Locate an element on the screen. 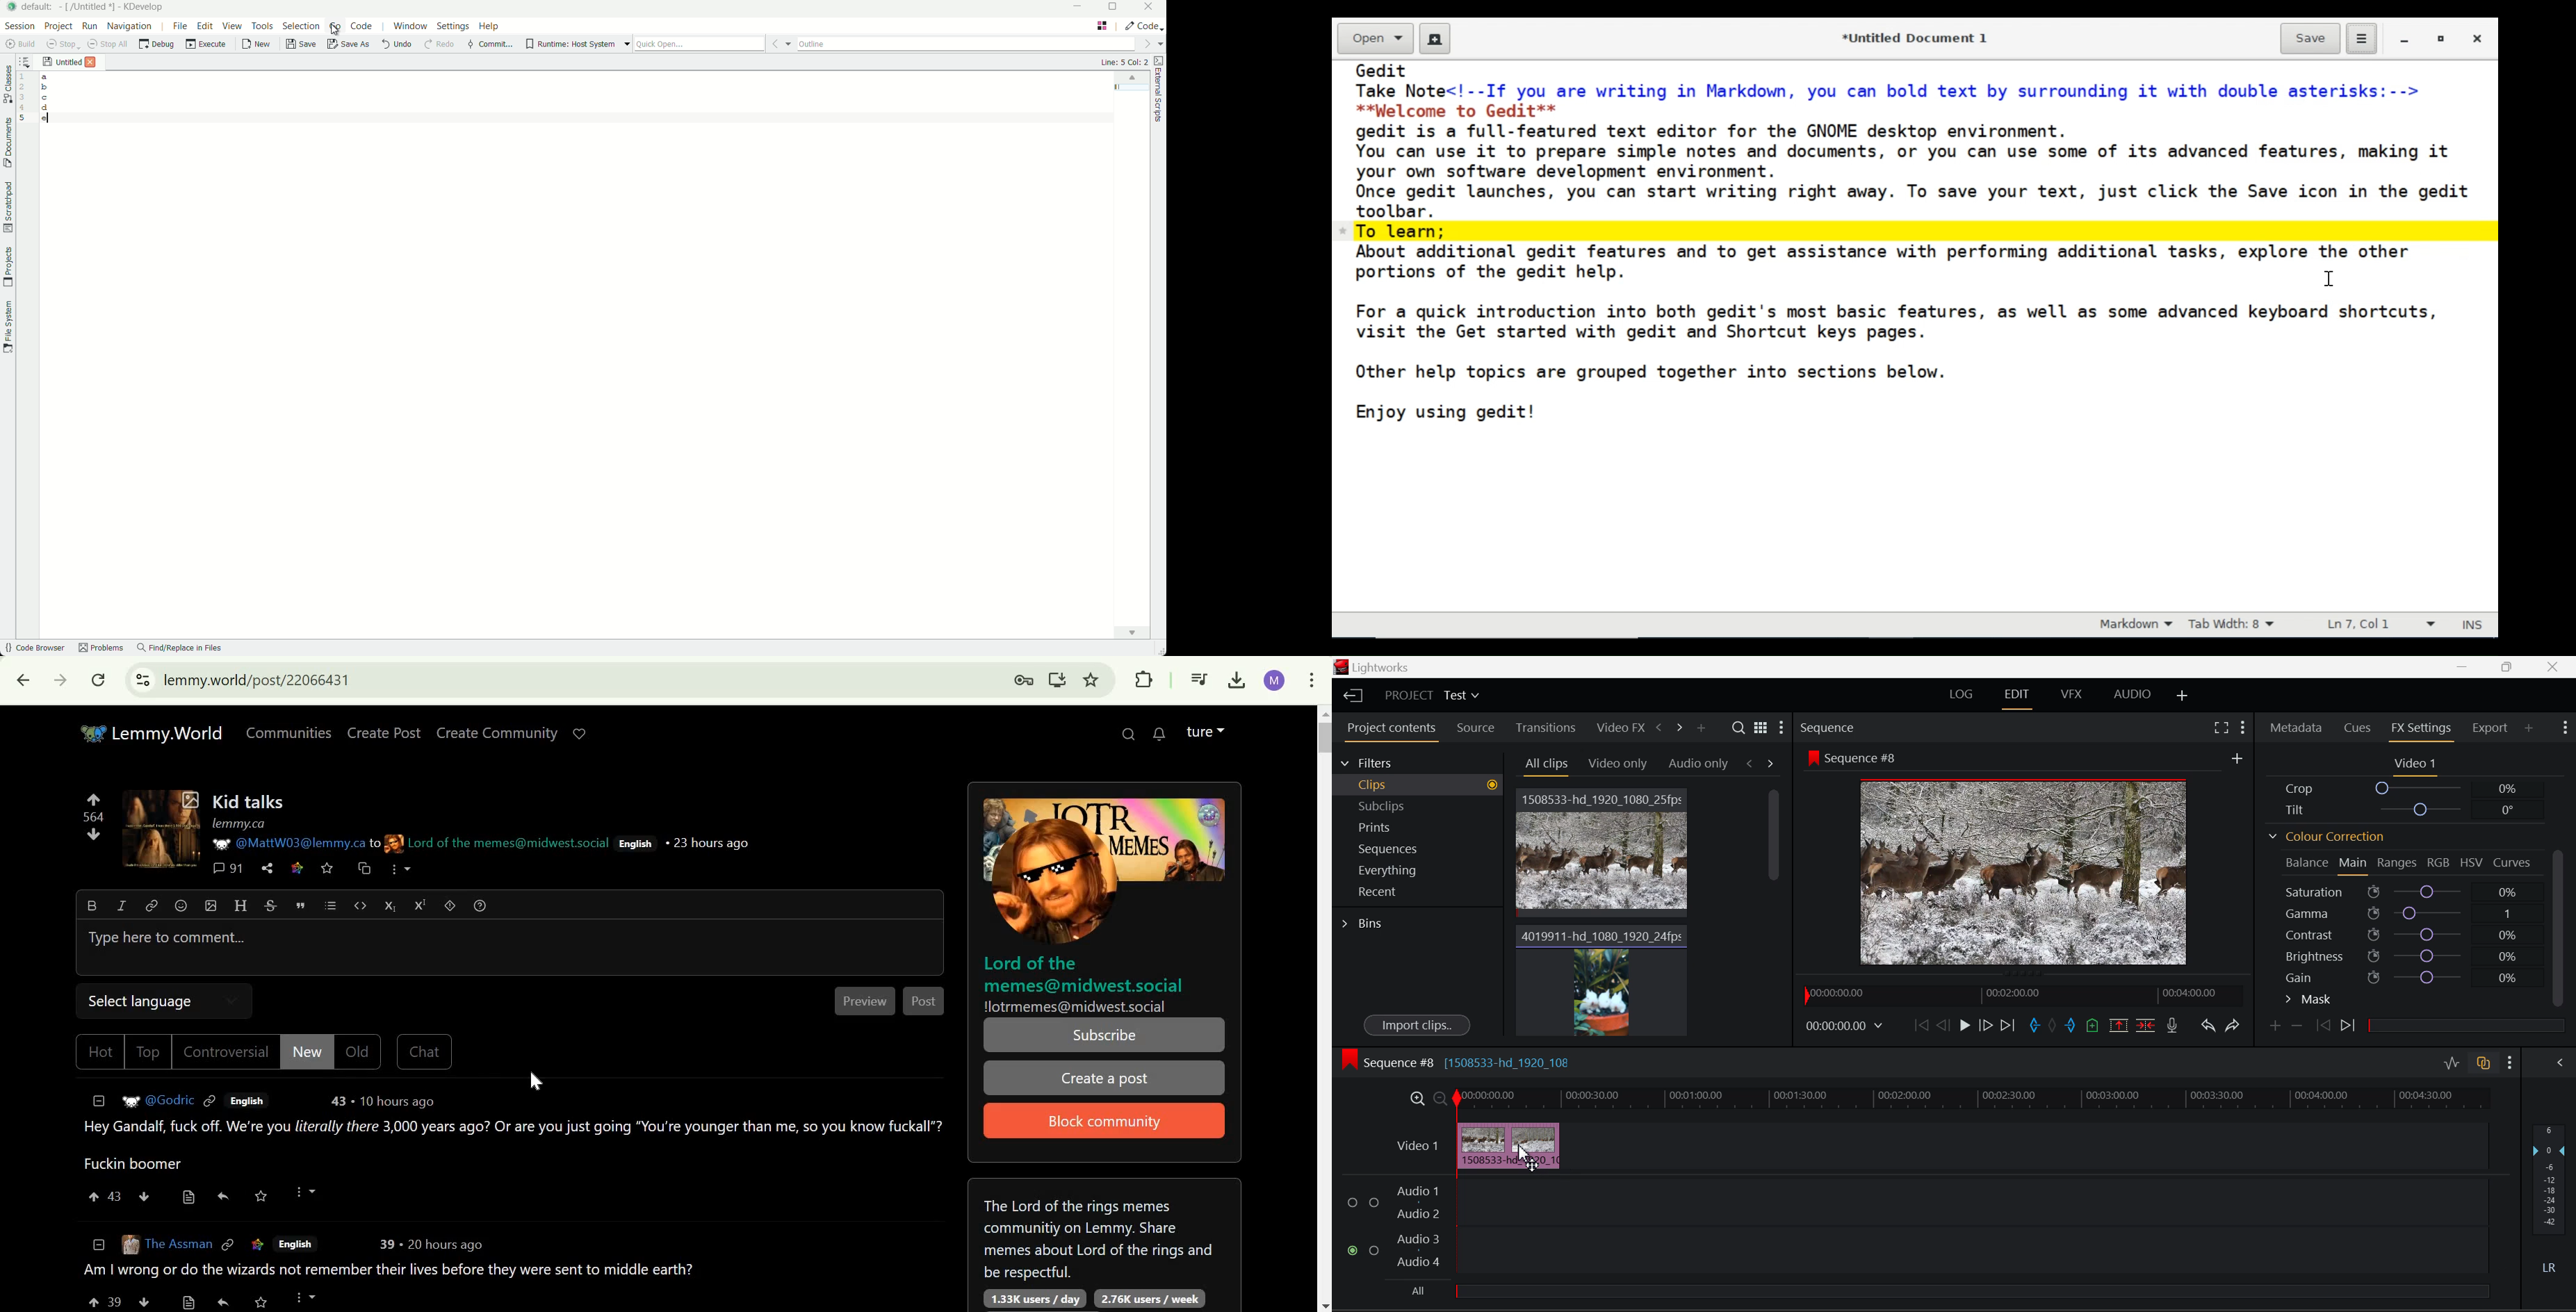  EDIT is located at coordinates (2020, 697).